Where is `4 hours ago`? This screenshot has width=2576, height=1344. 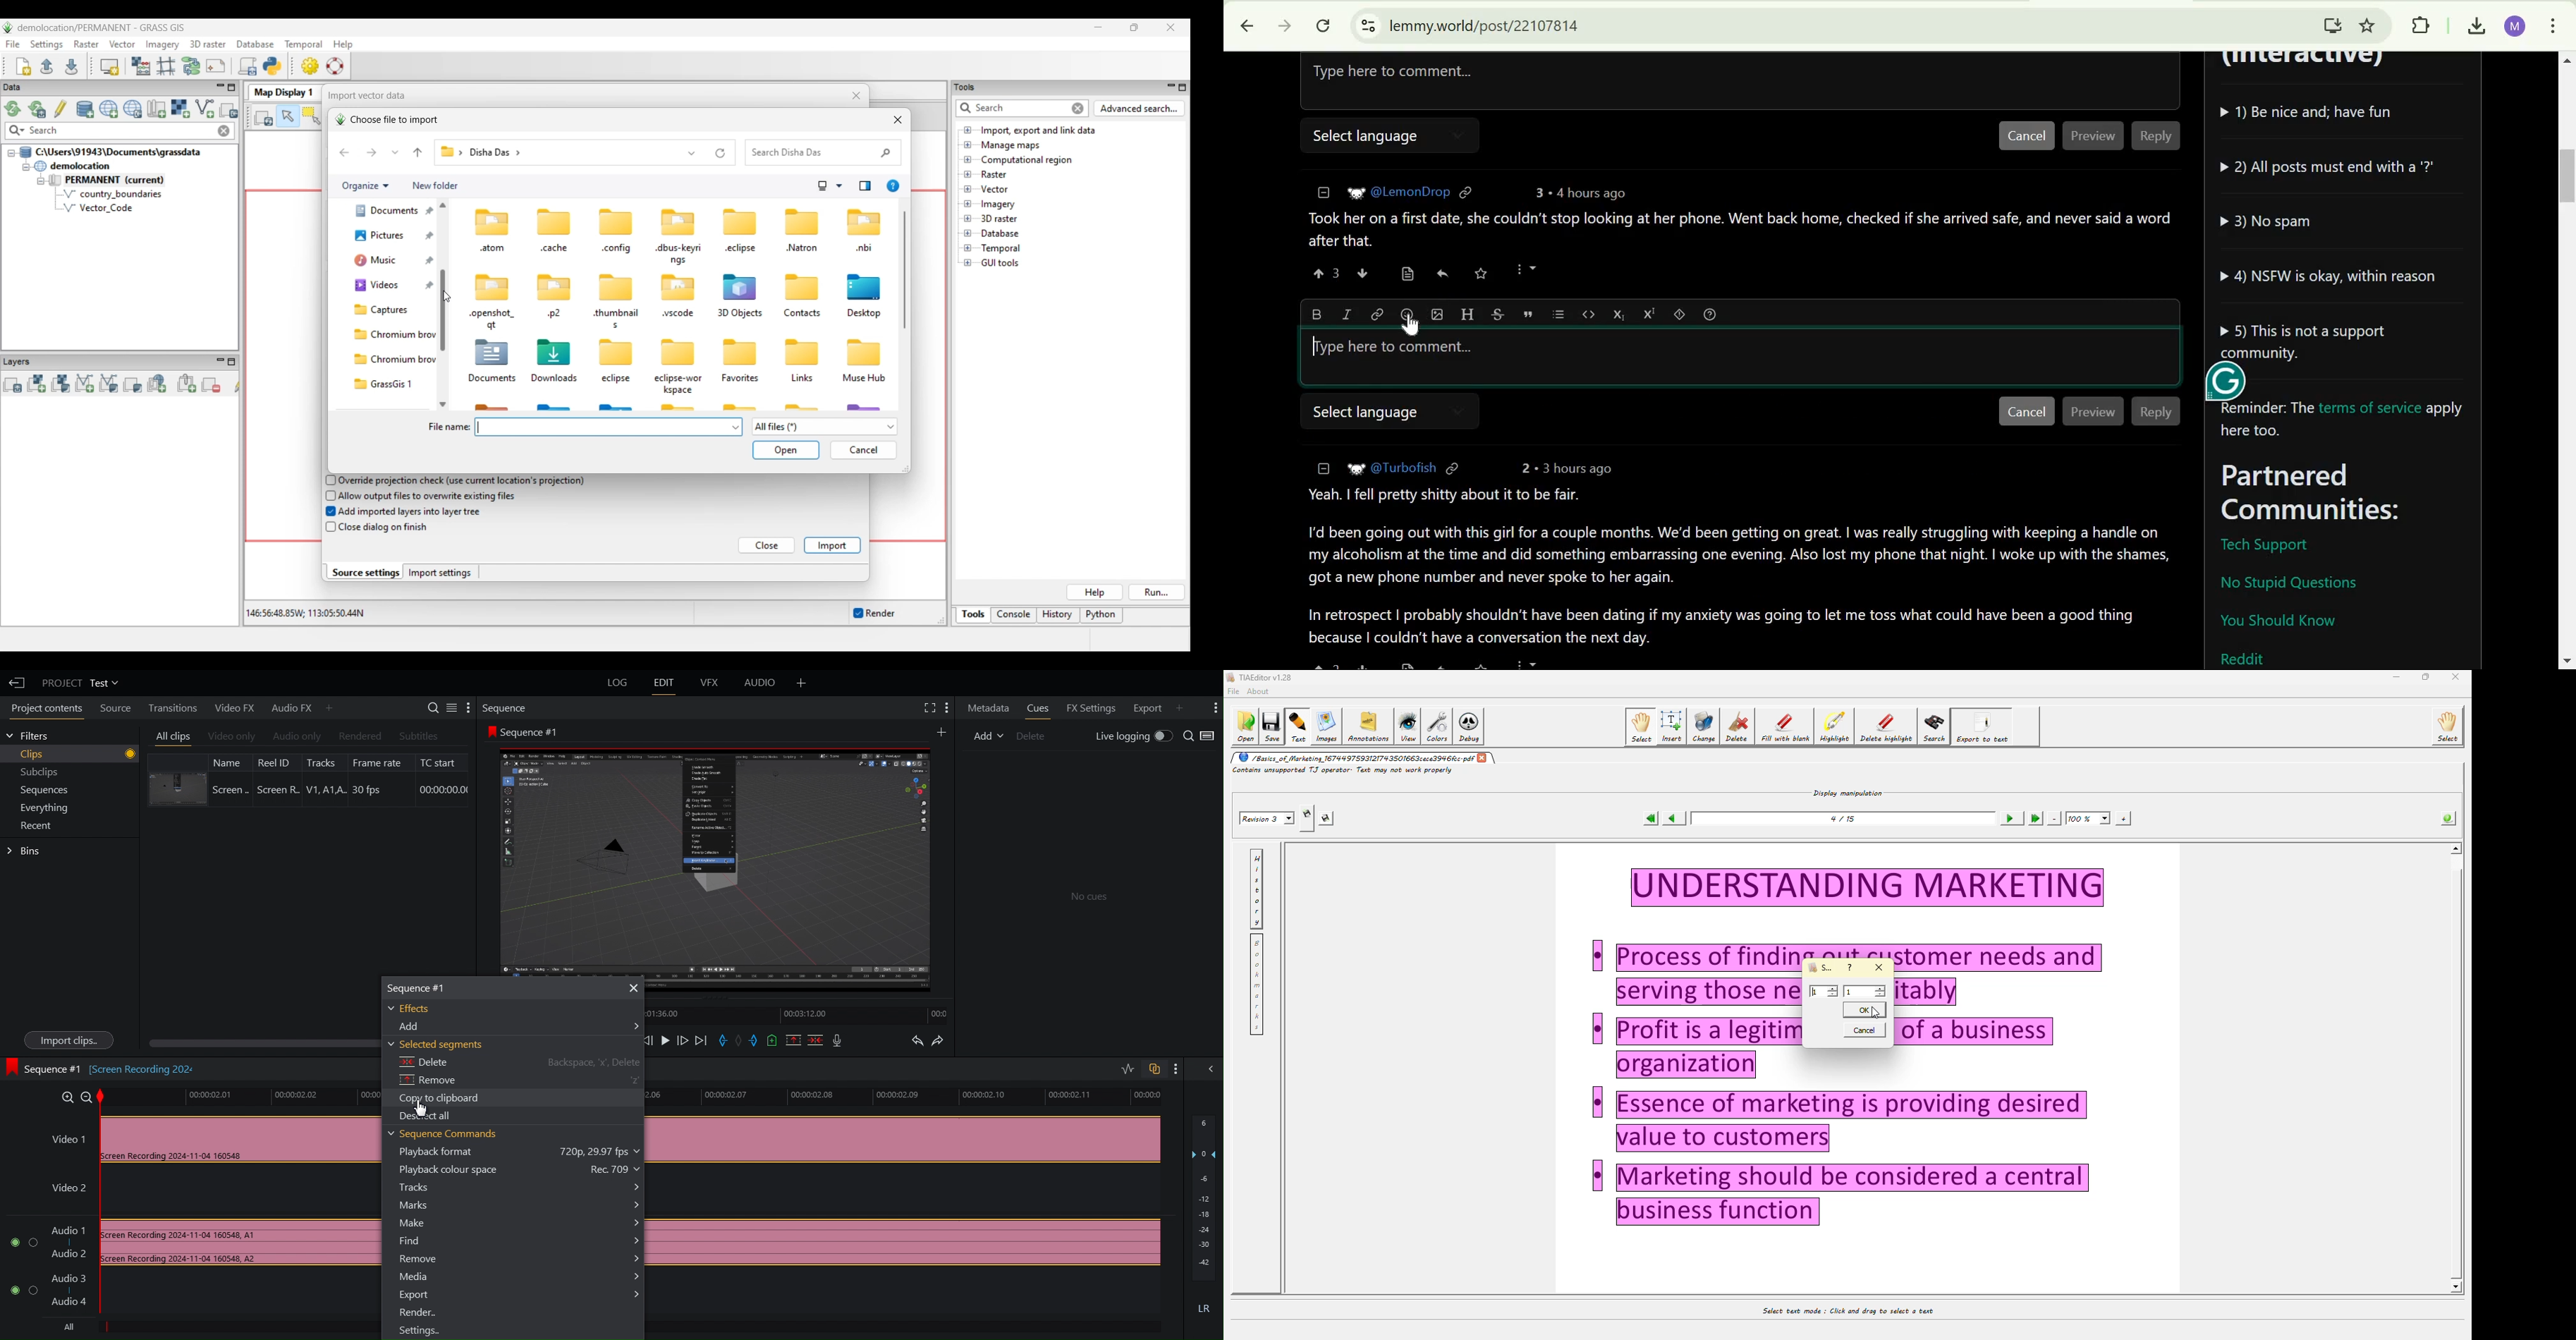 4 hours ago is located at coordinates (1586, 193).